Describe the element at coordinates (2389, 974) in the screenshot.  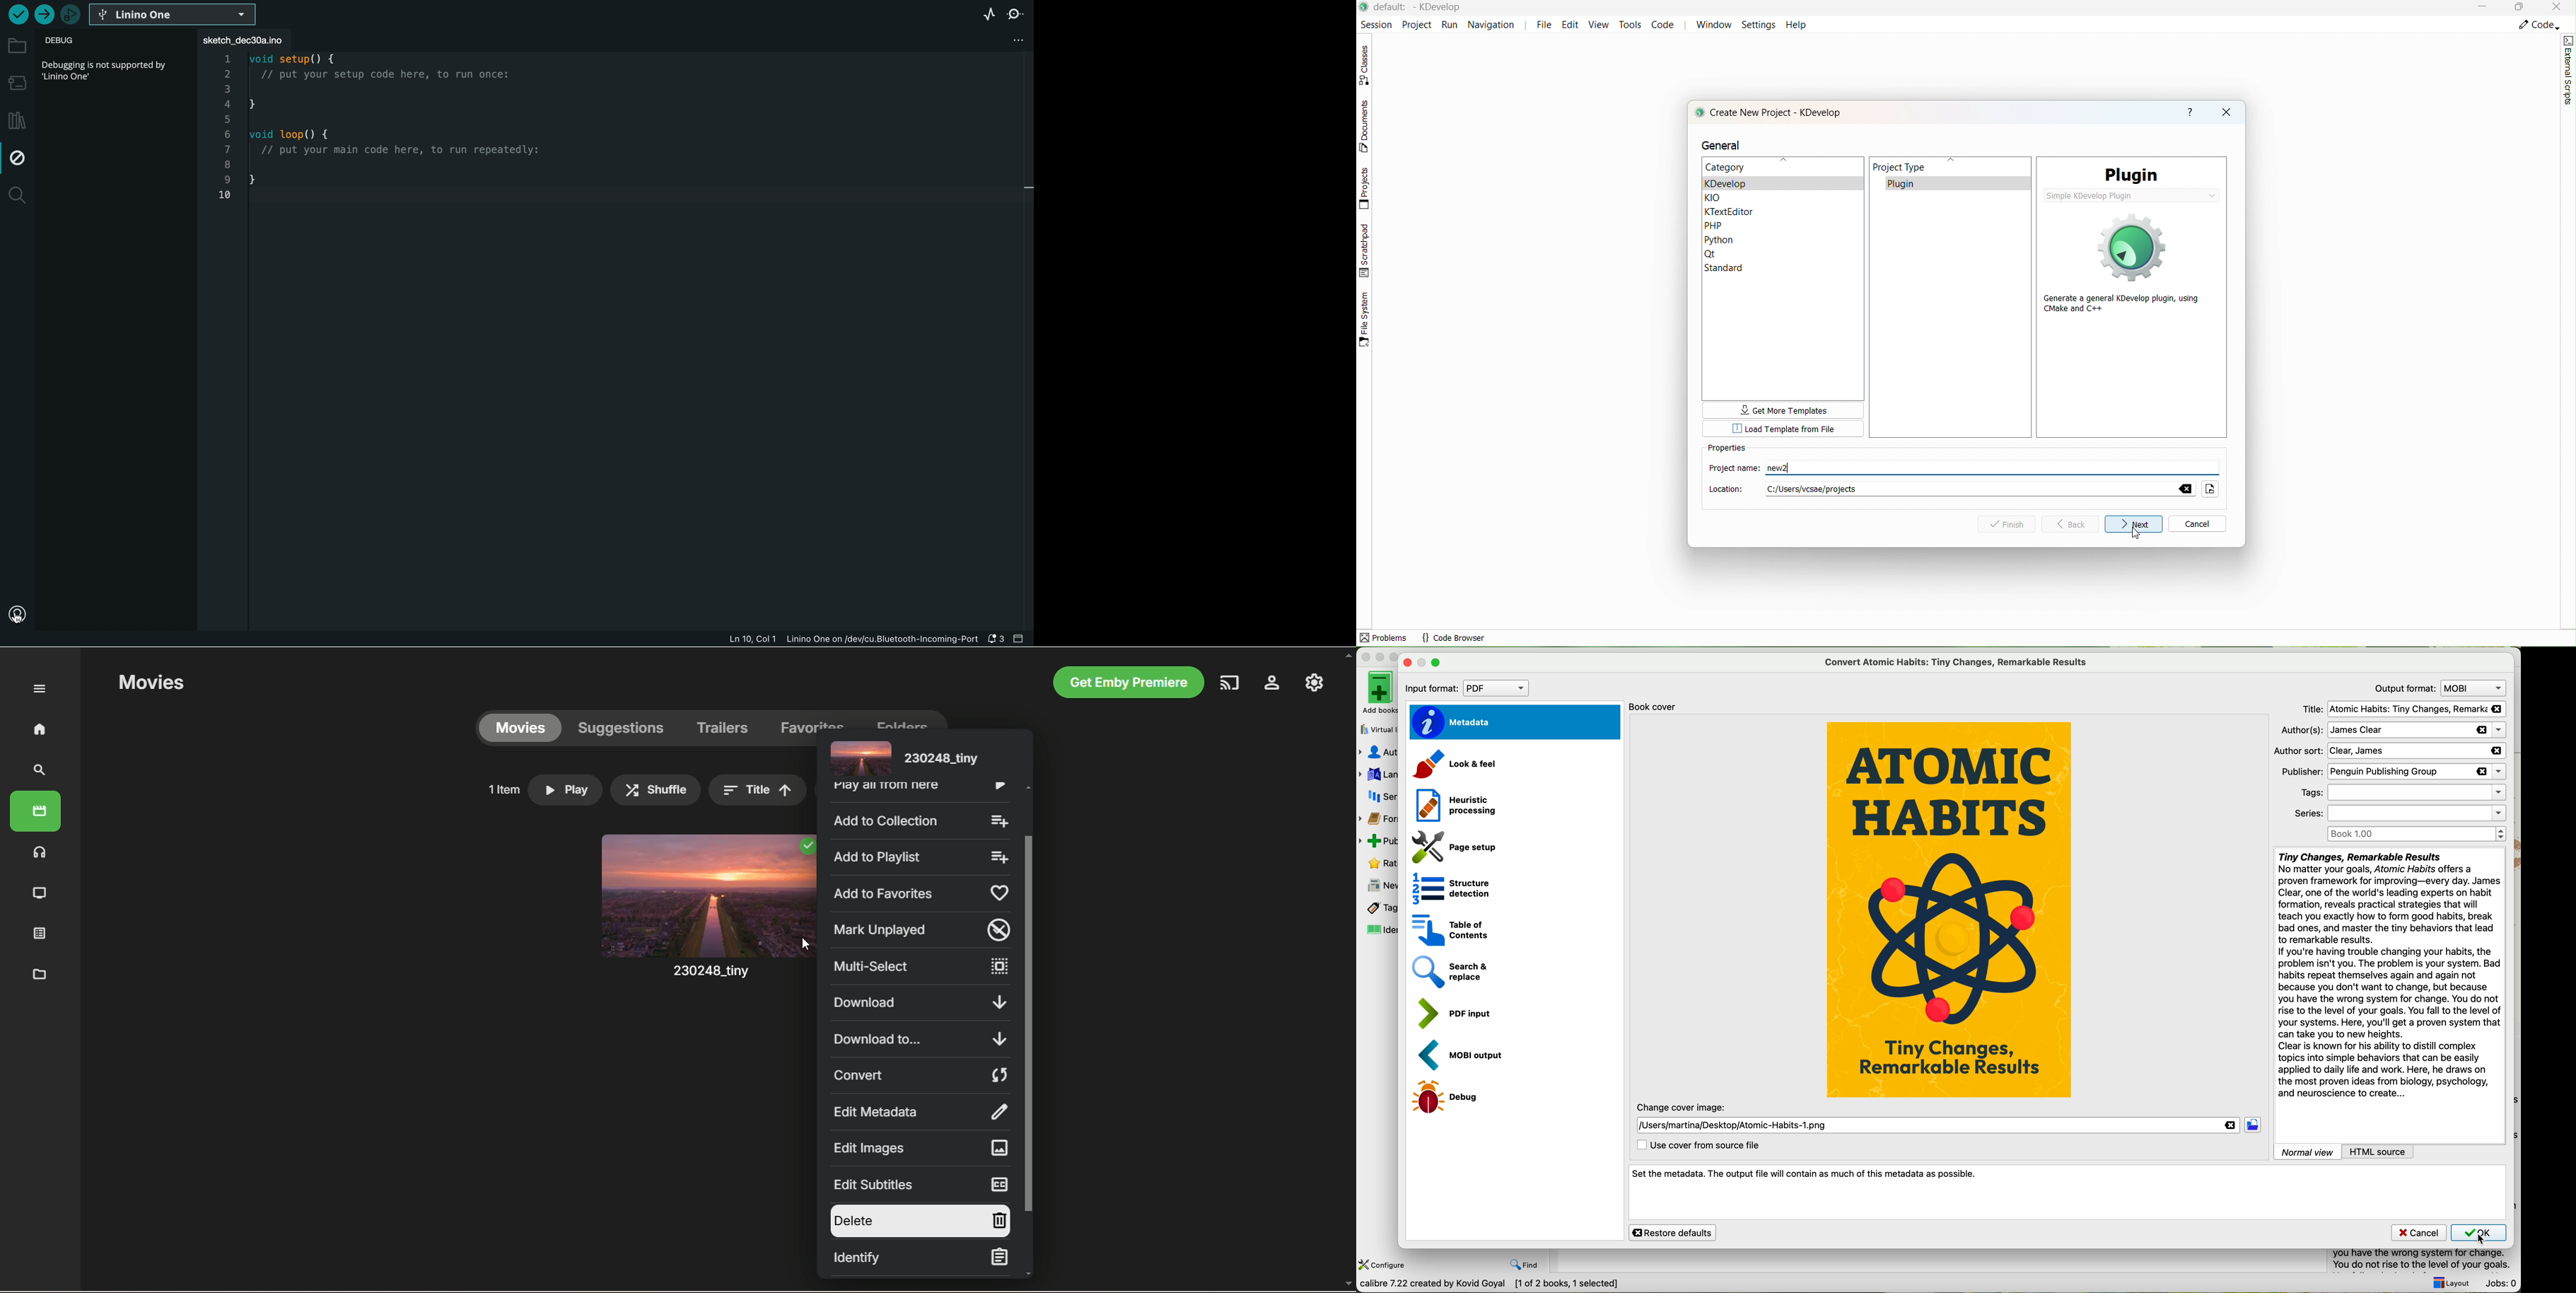
I see `synopsis` at that location.